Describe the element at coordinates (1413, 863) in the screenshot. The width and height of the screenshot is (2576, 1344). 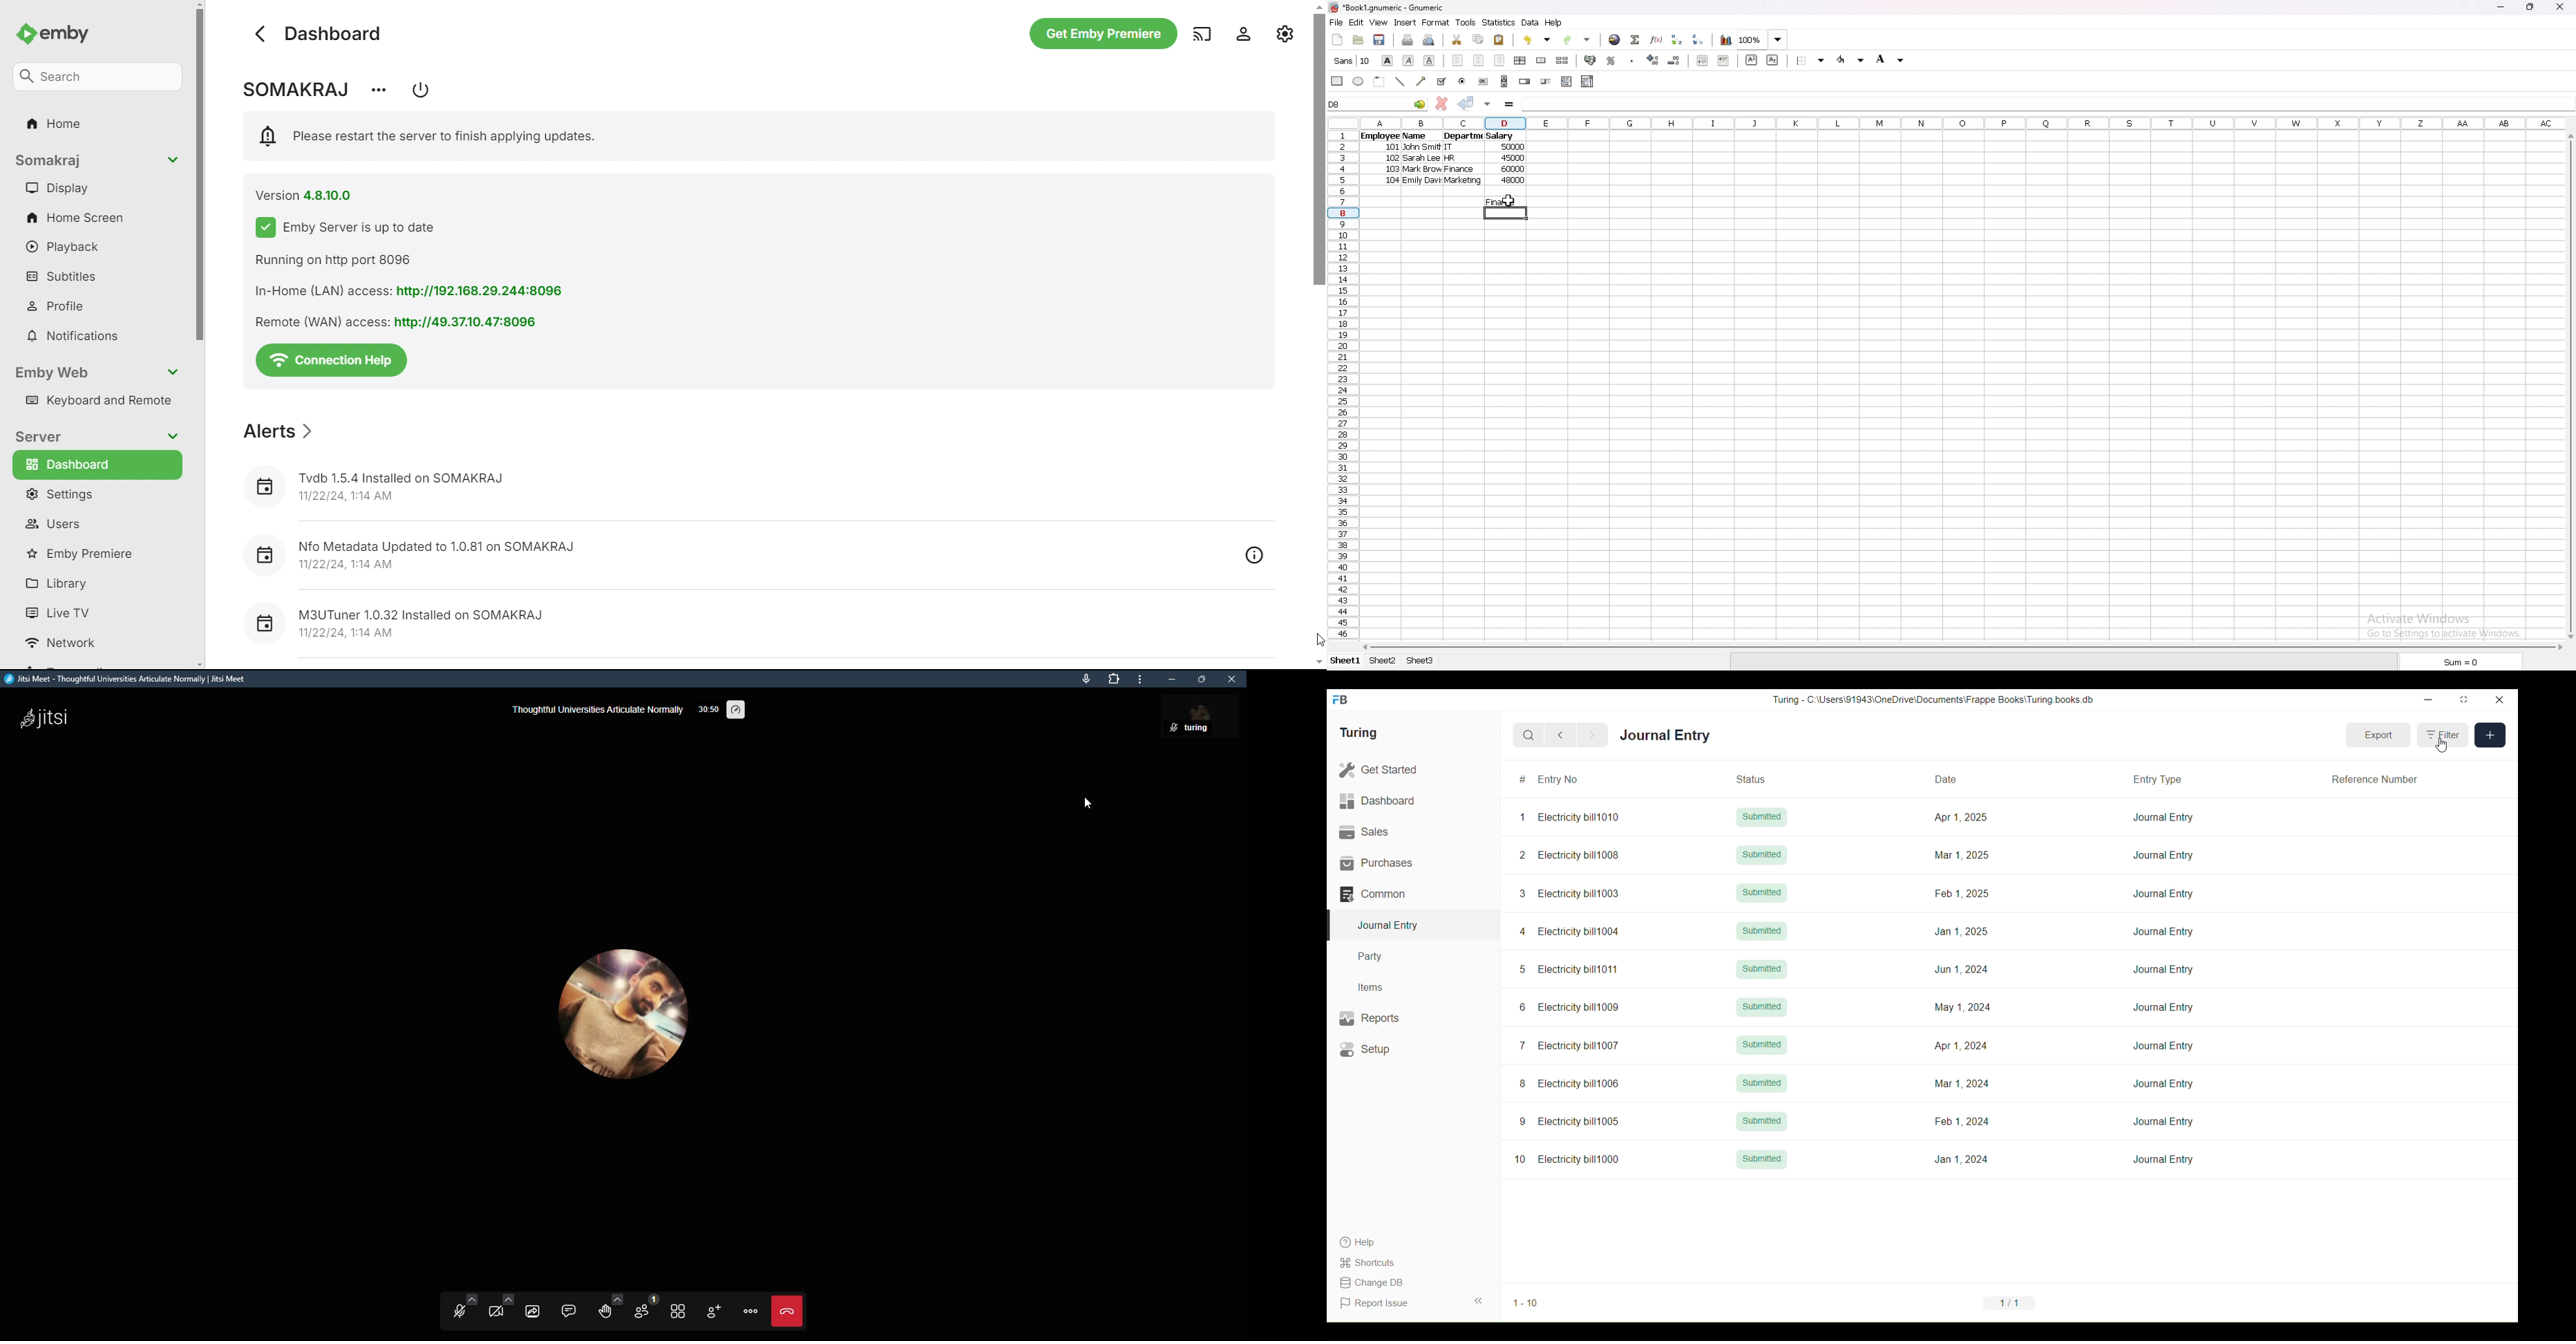
I see `Purchases` at that location.